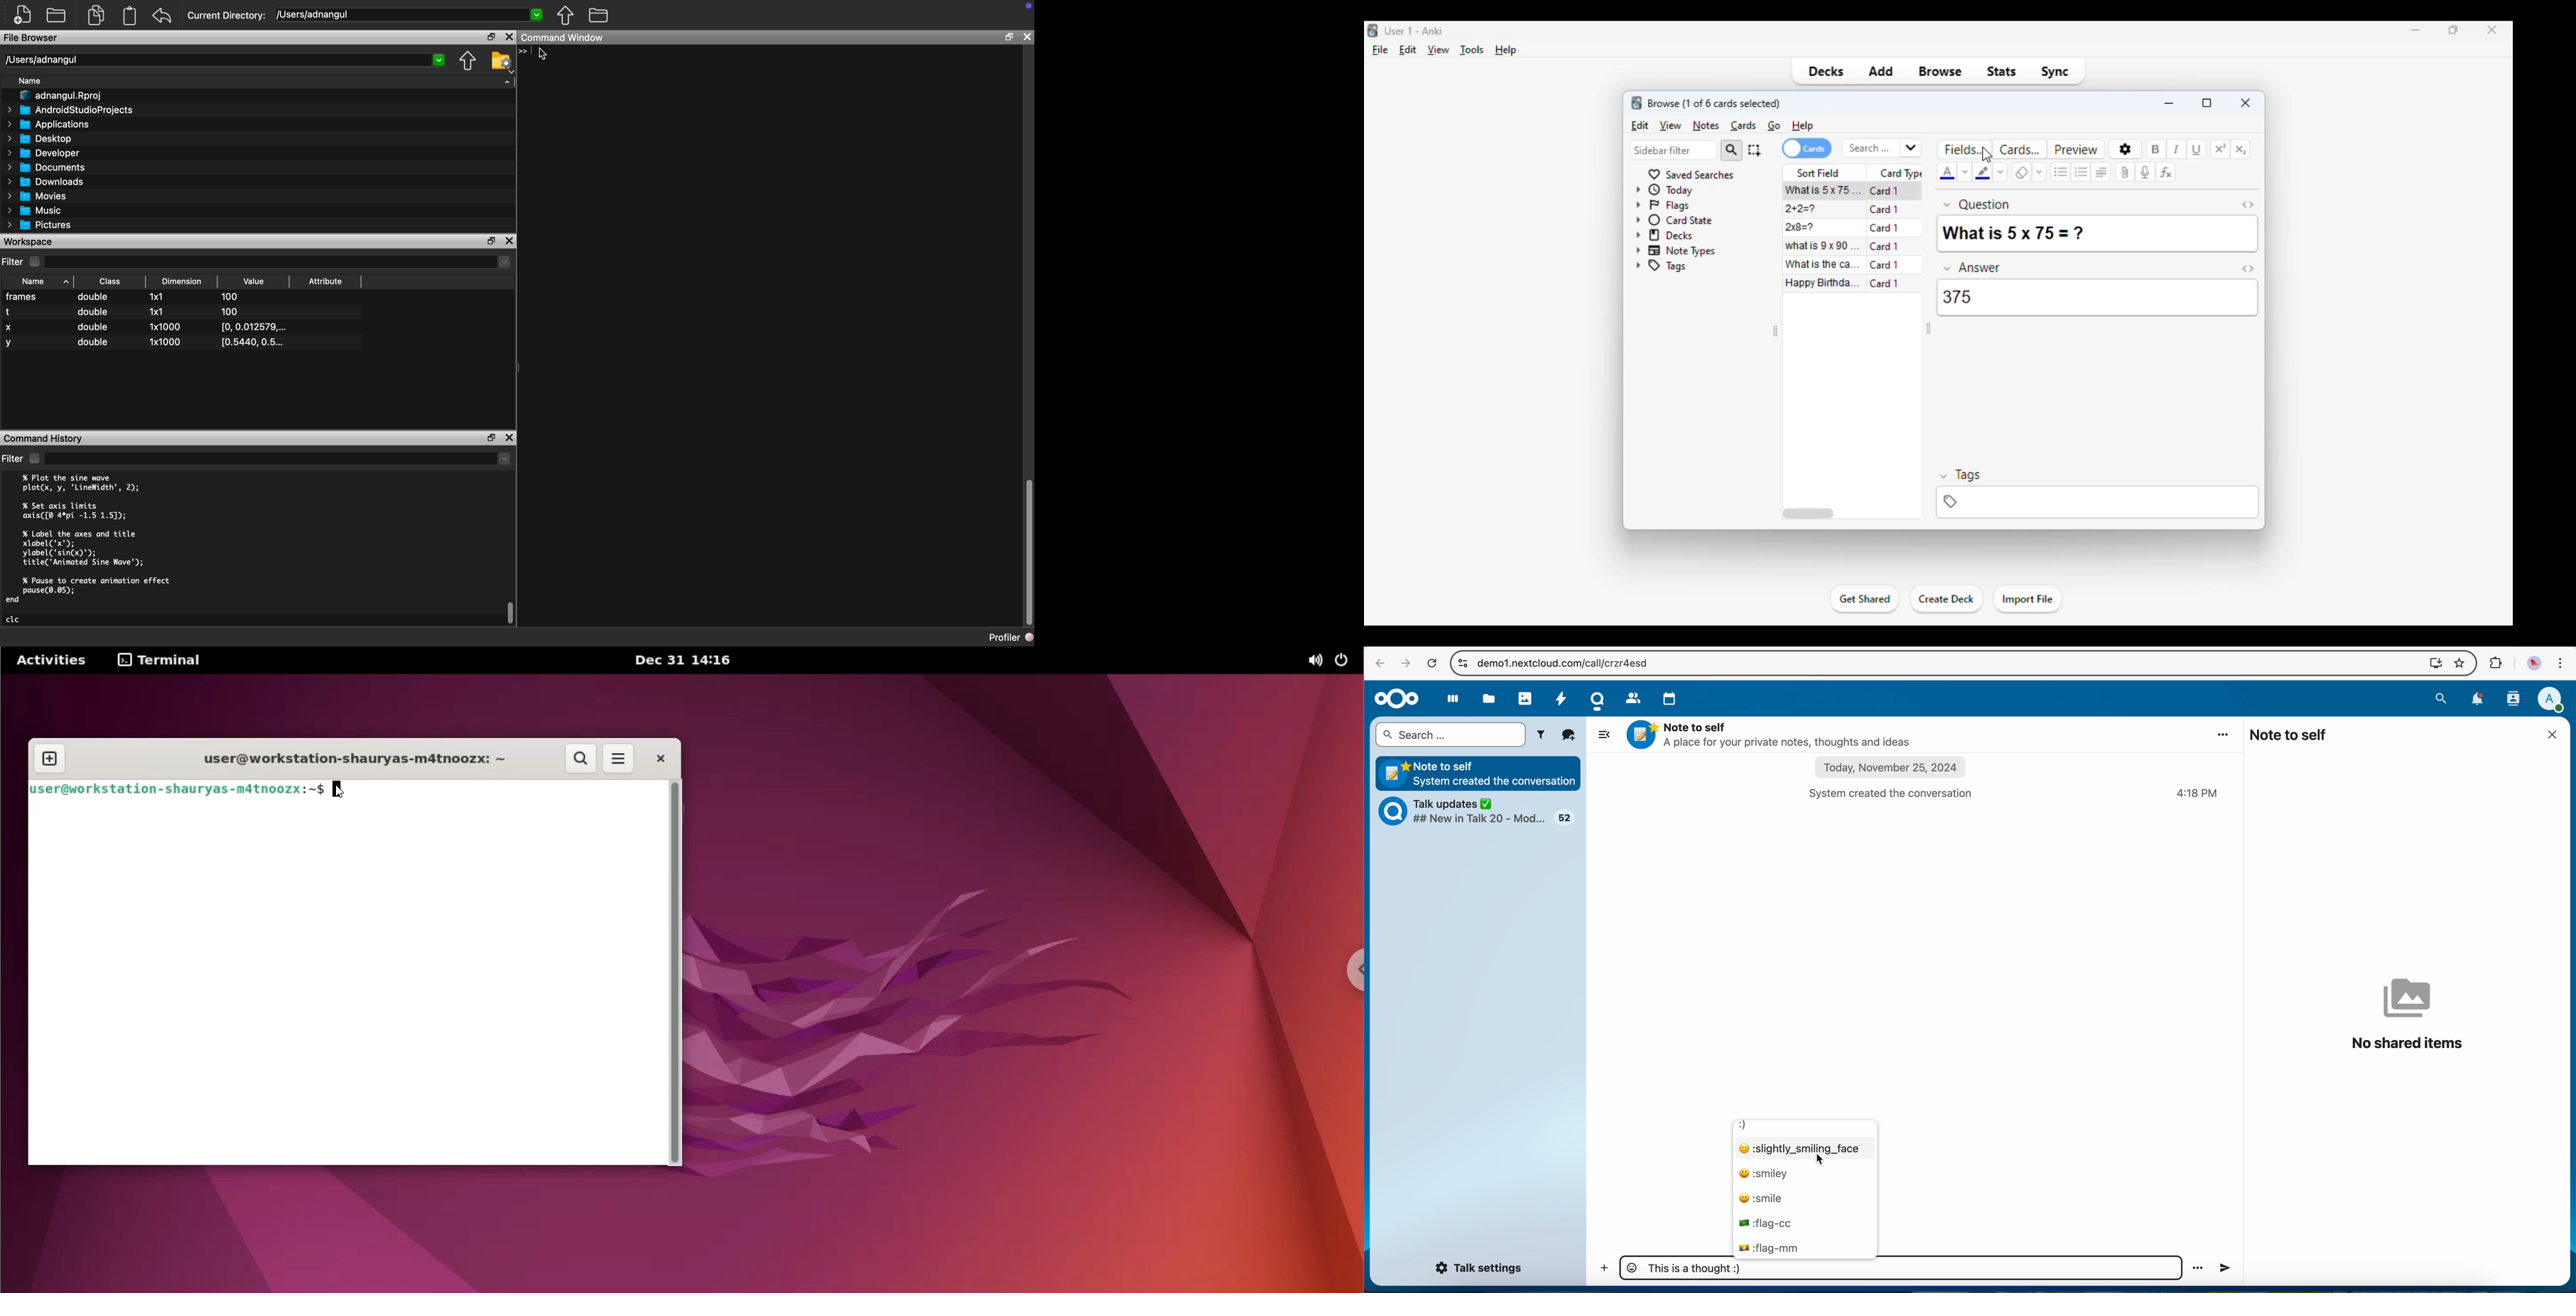 The image size is (2576, 1316). I want to click on Open Folder, so click(56, 16).